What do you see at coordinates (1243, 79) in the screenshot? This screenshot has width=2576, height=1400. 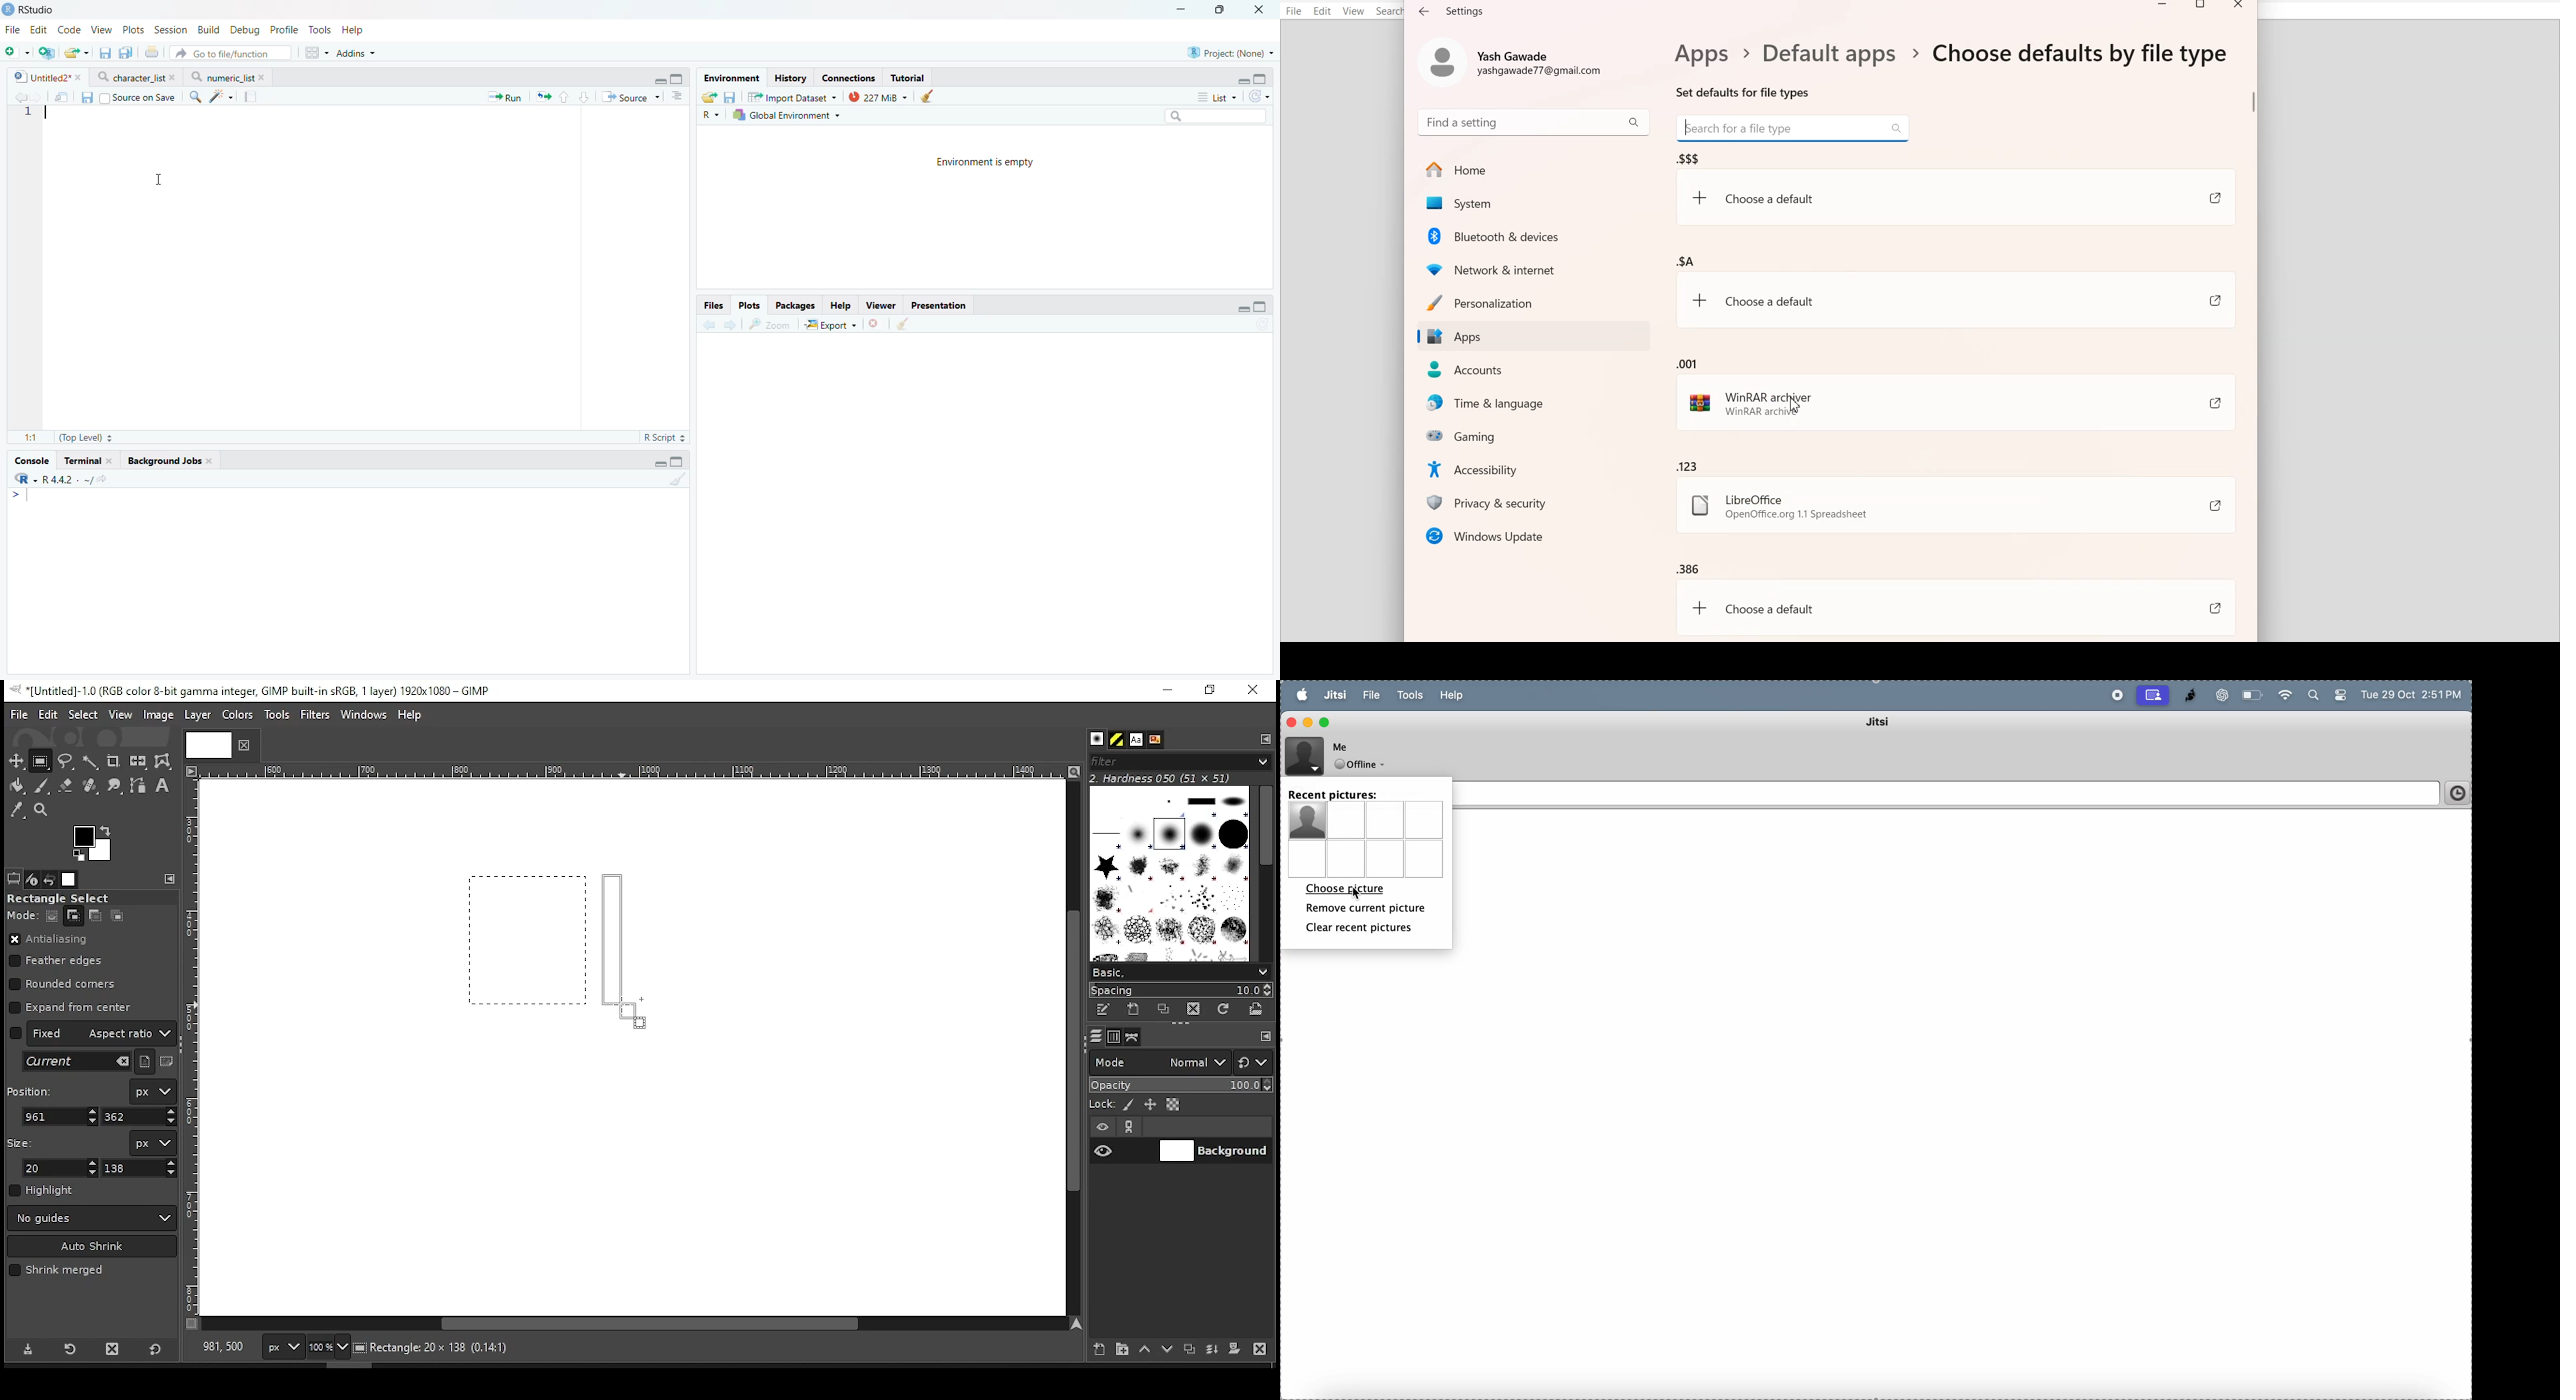 I see `Hide` at bounding box center [1243, 79].